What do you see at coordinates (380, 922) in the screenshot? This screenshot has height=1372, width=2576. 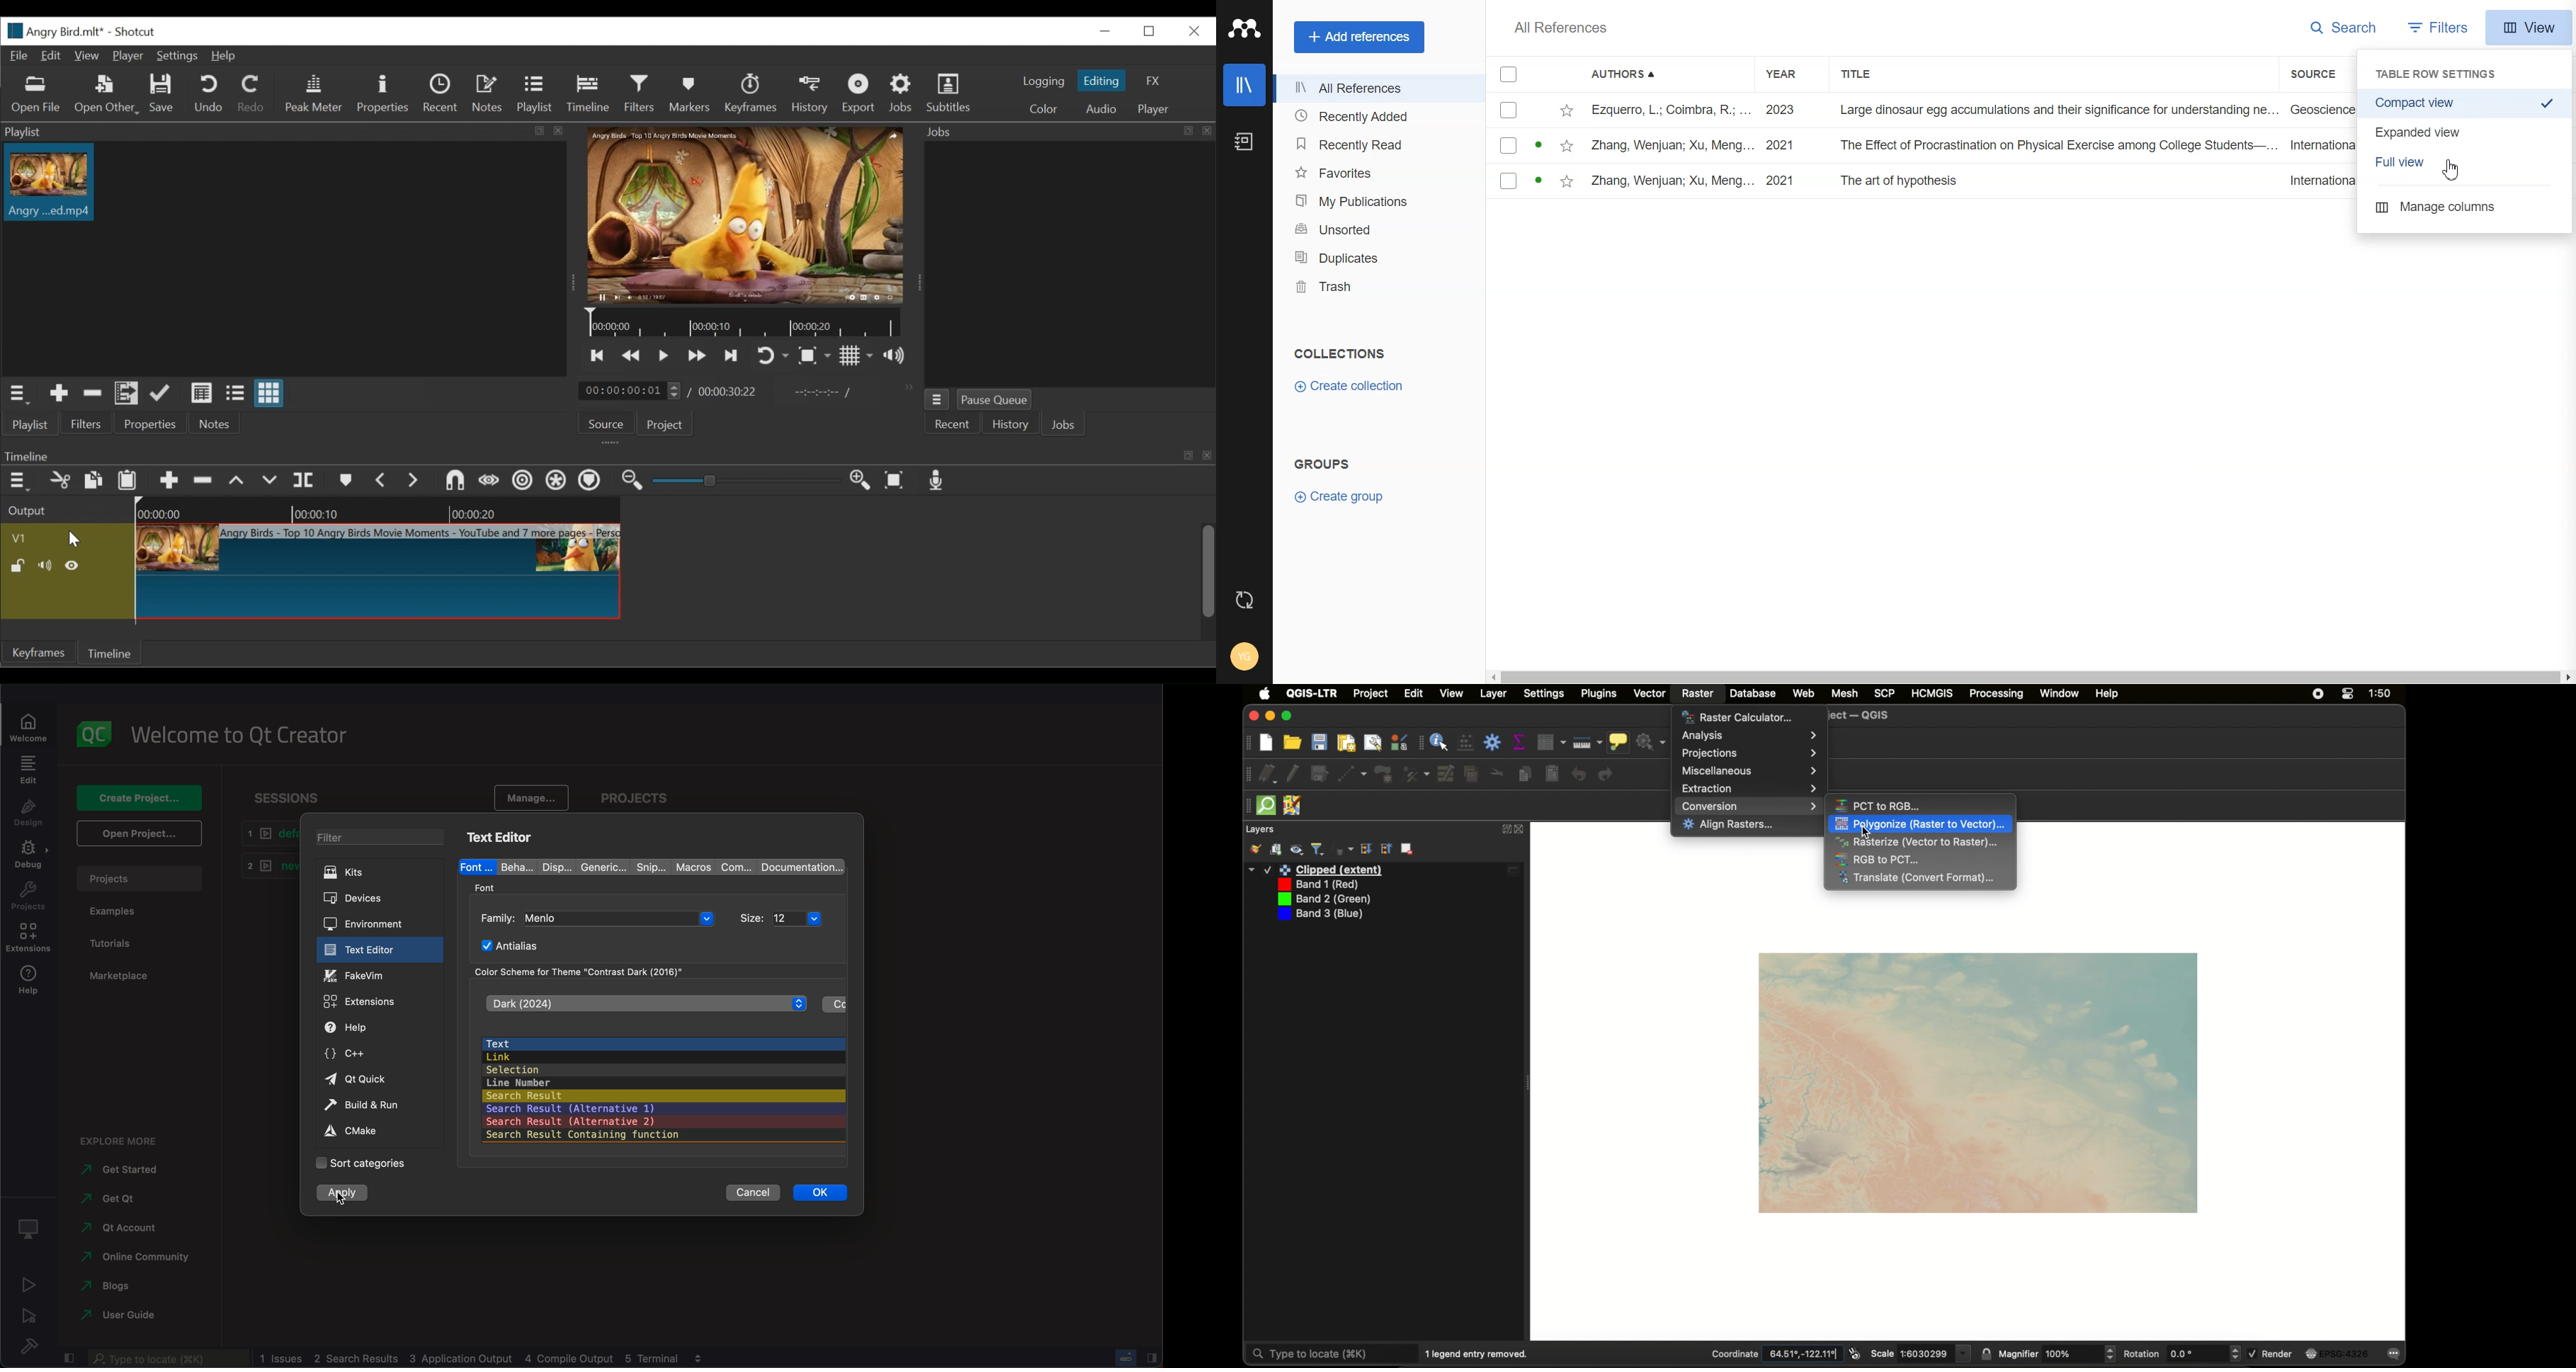 I see `environment` at bounding box center [380, 922].